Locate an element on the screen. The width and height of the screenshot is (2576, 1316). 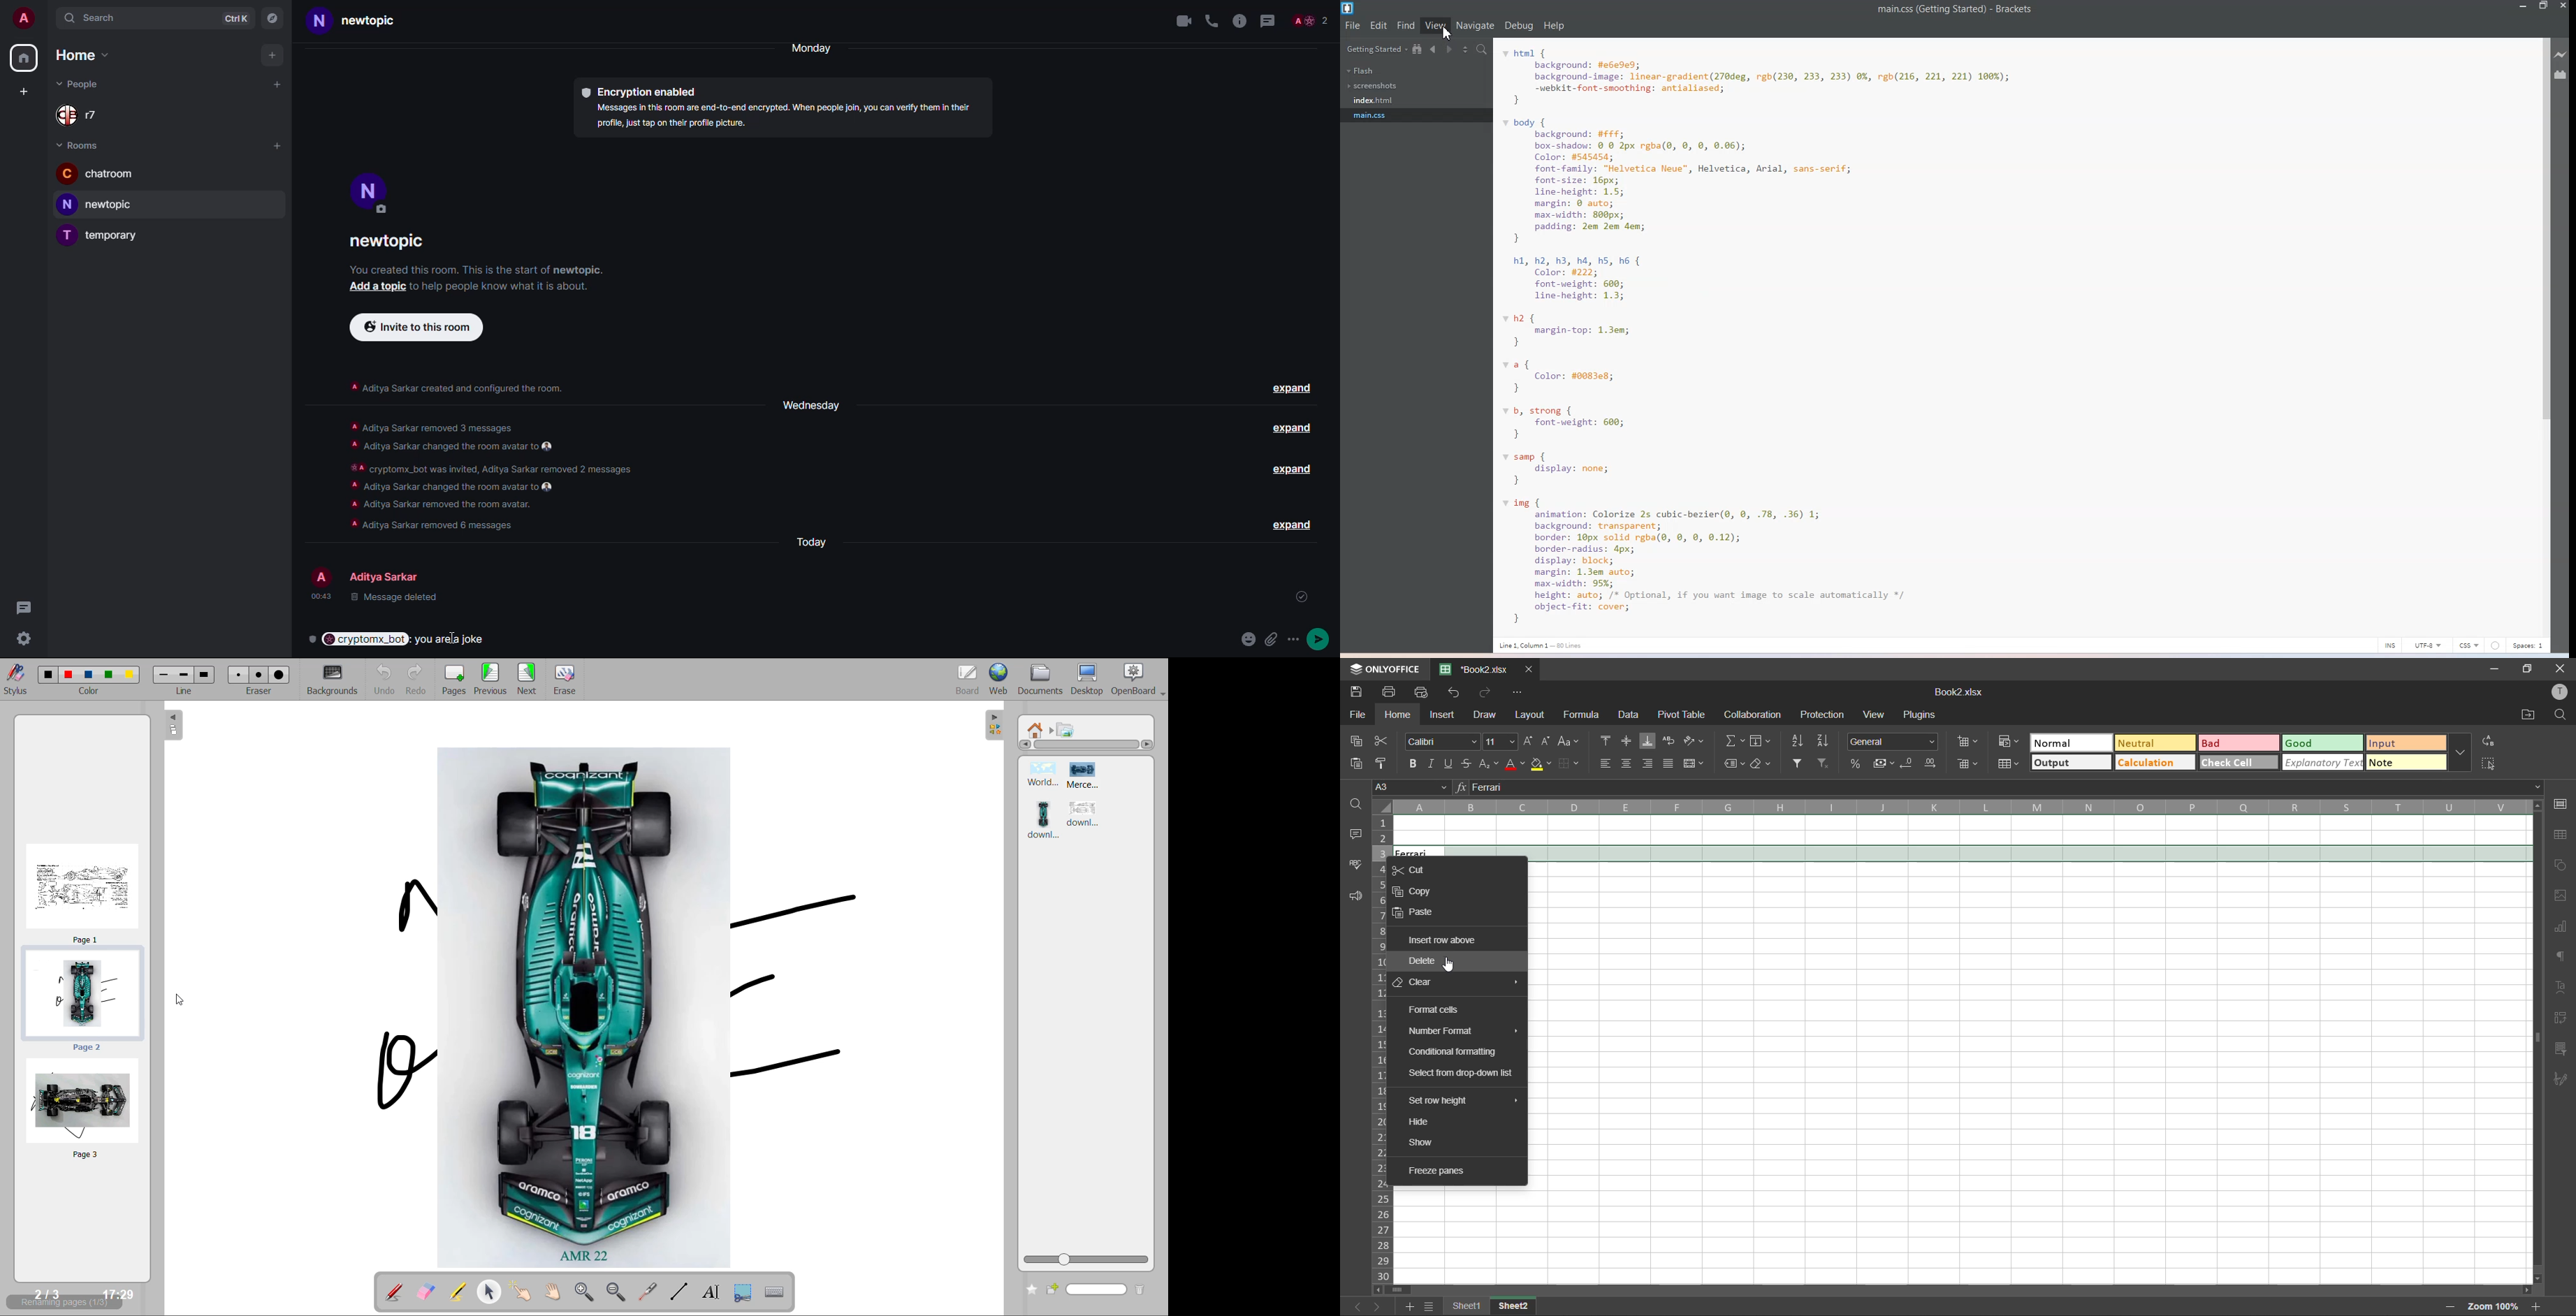
save is located at coordinates (1354, 693).